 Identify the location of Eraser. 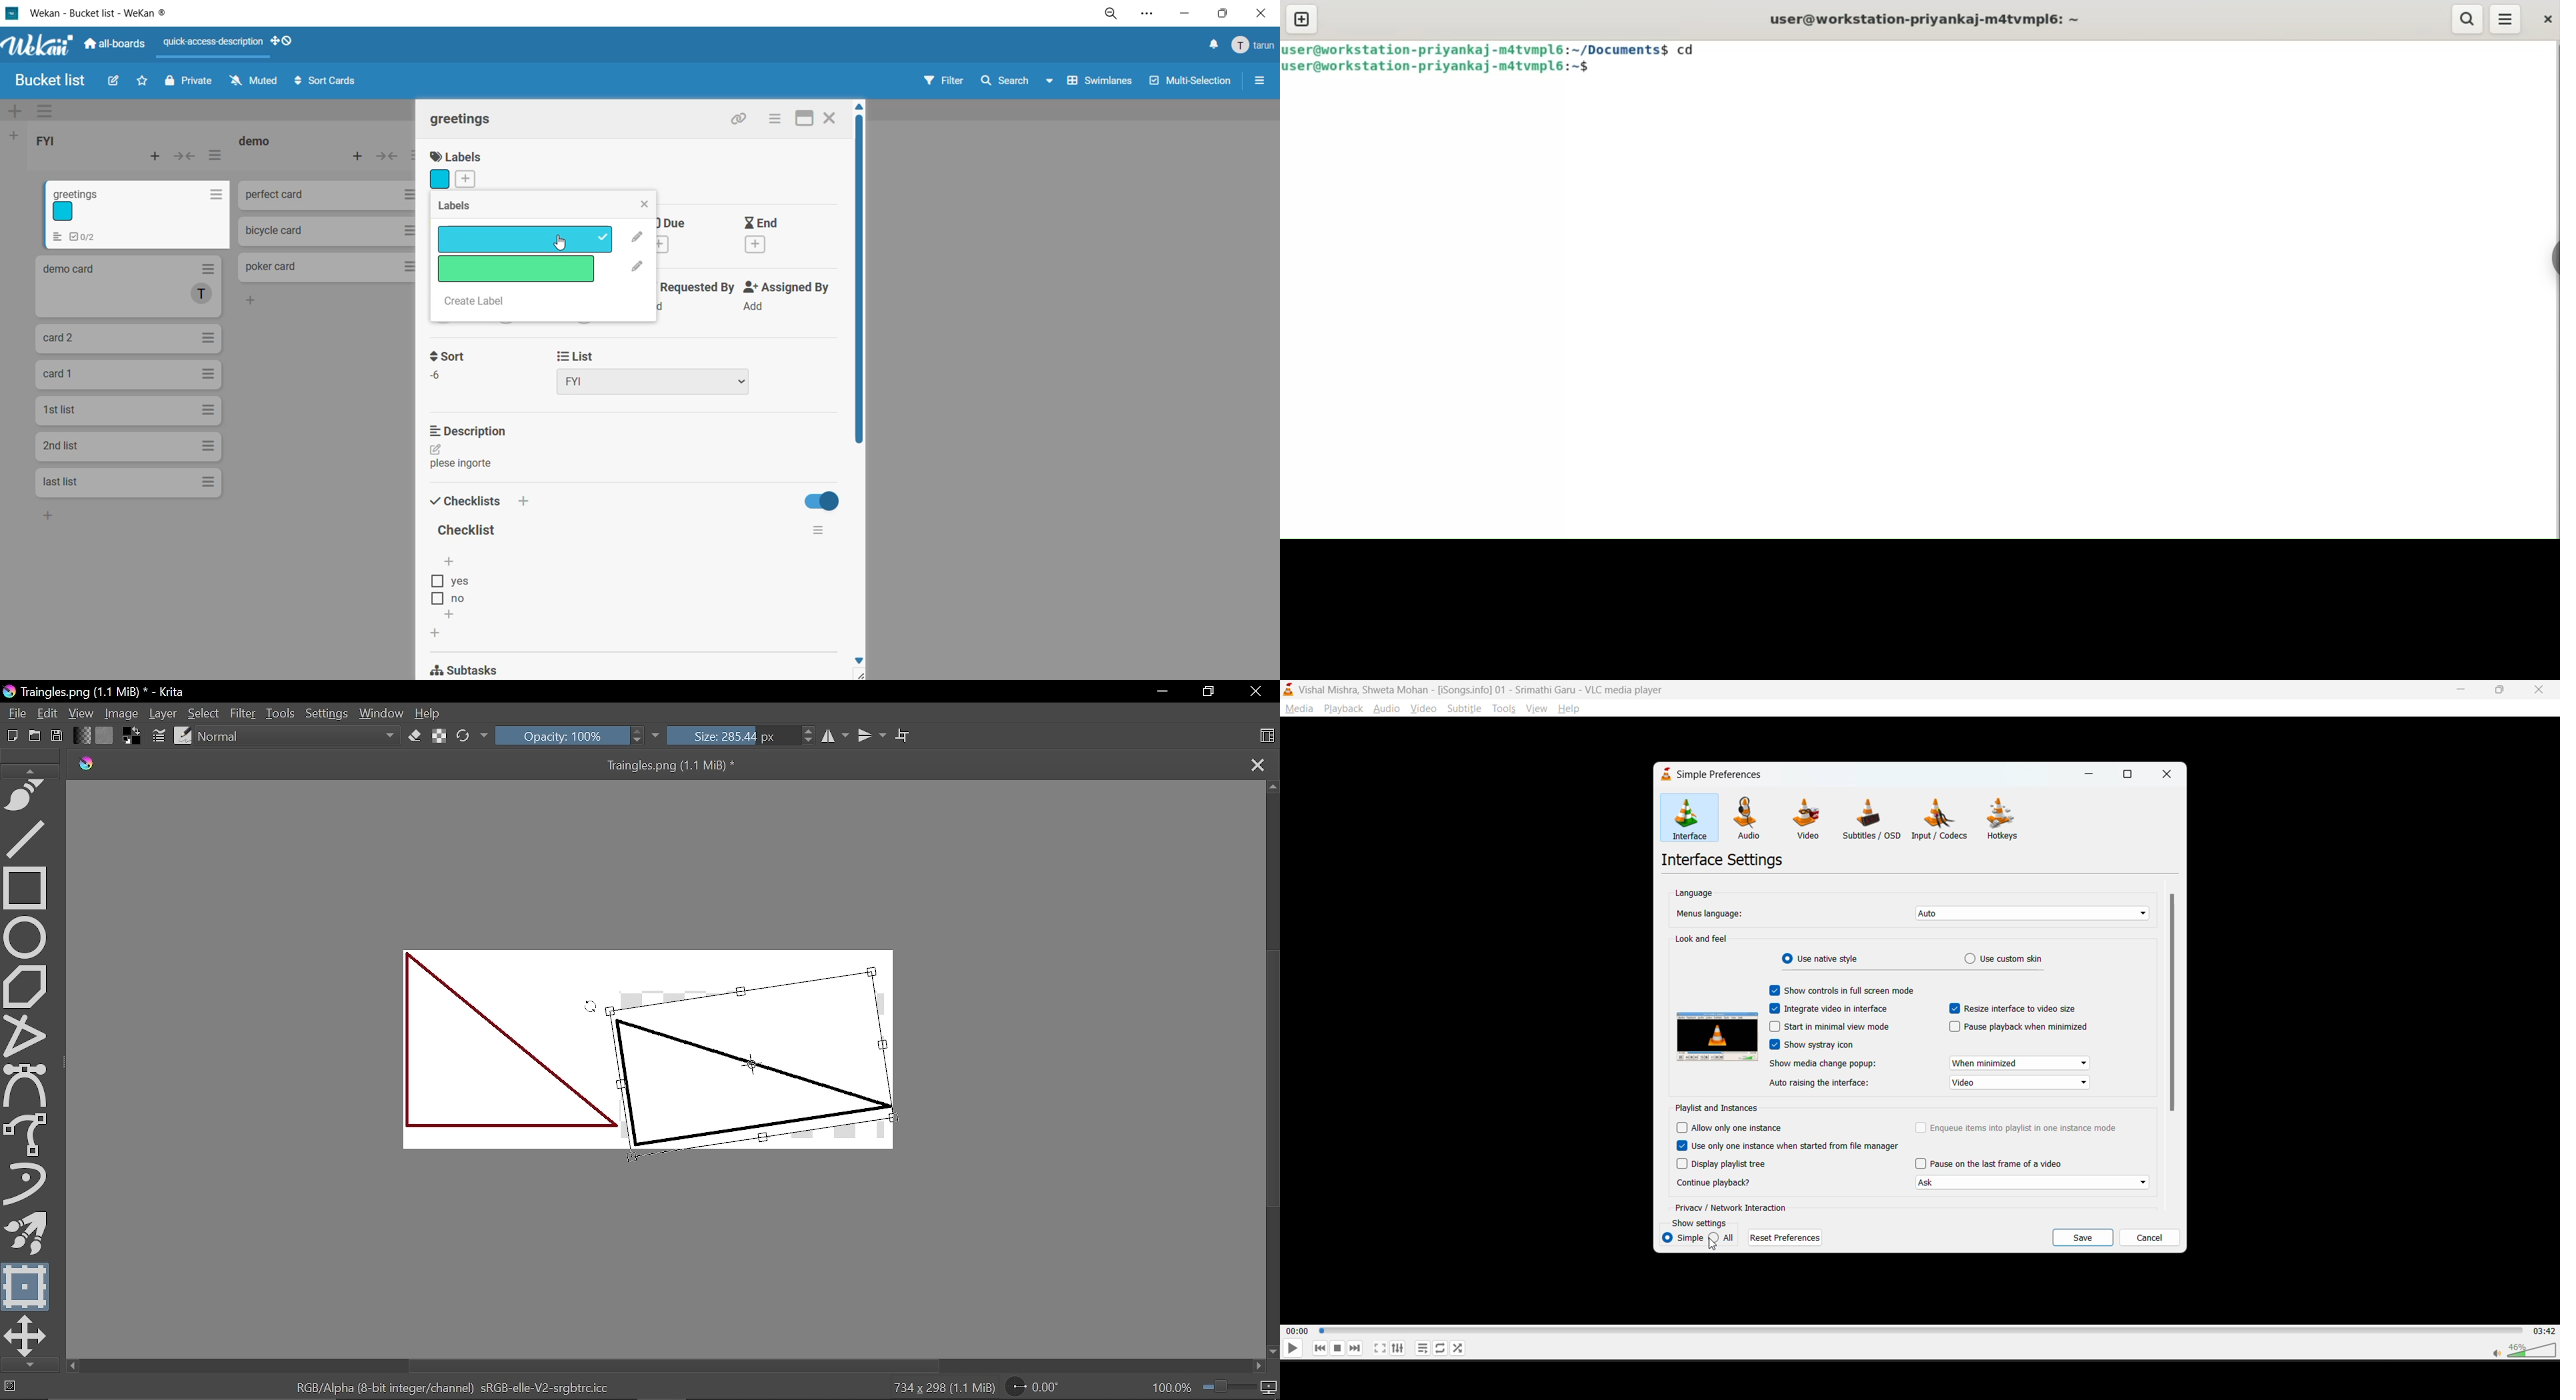
(416, 736).